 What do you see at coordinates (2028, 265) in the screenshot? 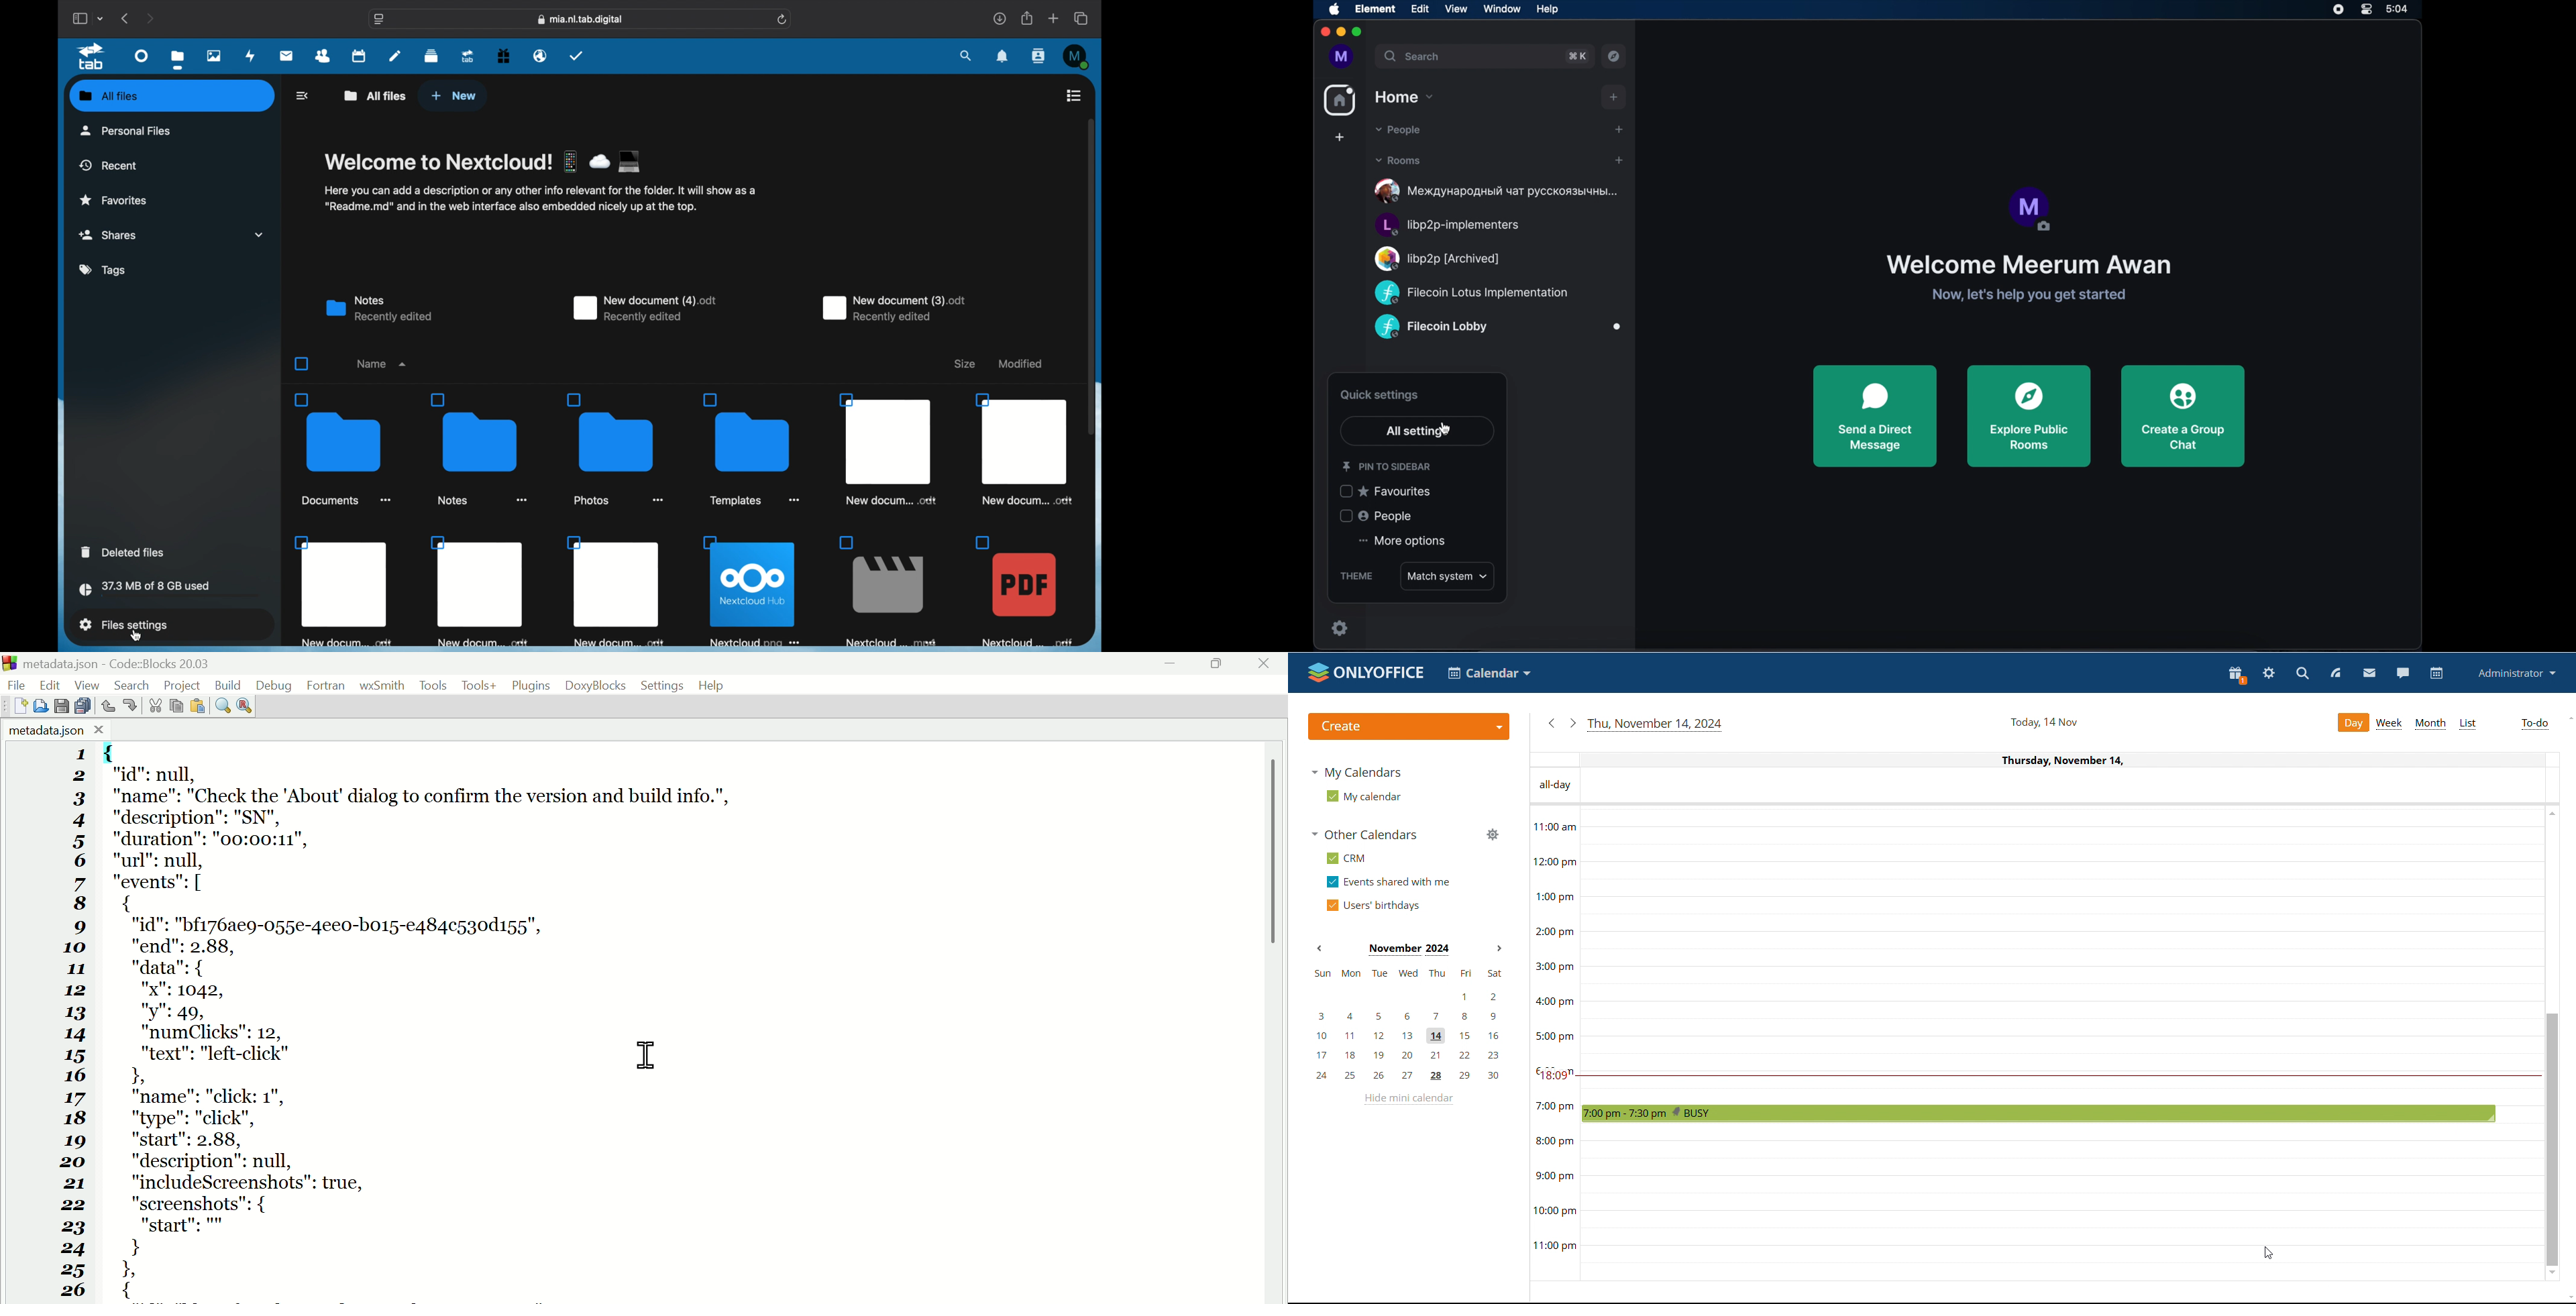
I see `welcome meerut awan` at bounding box center [2028, 265].